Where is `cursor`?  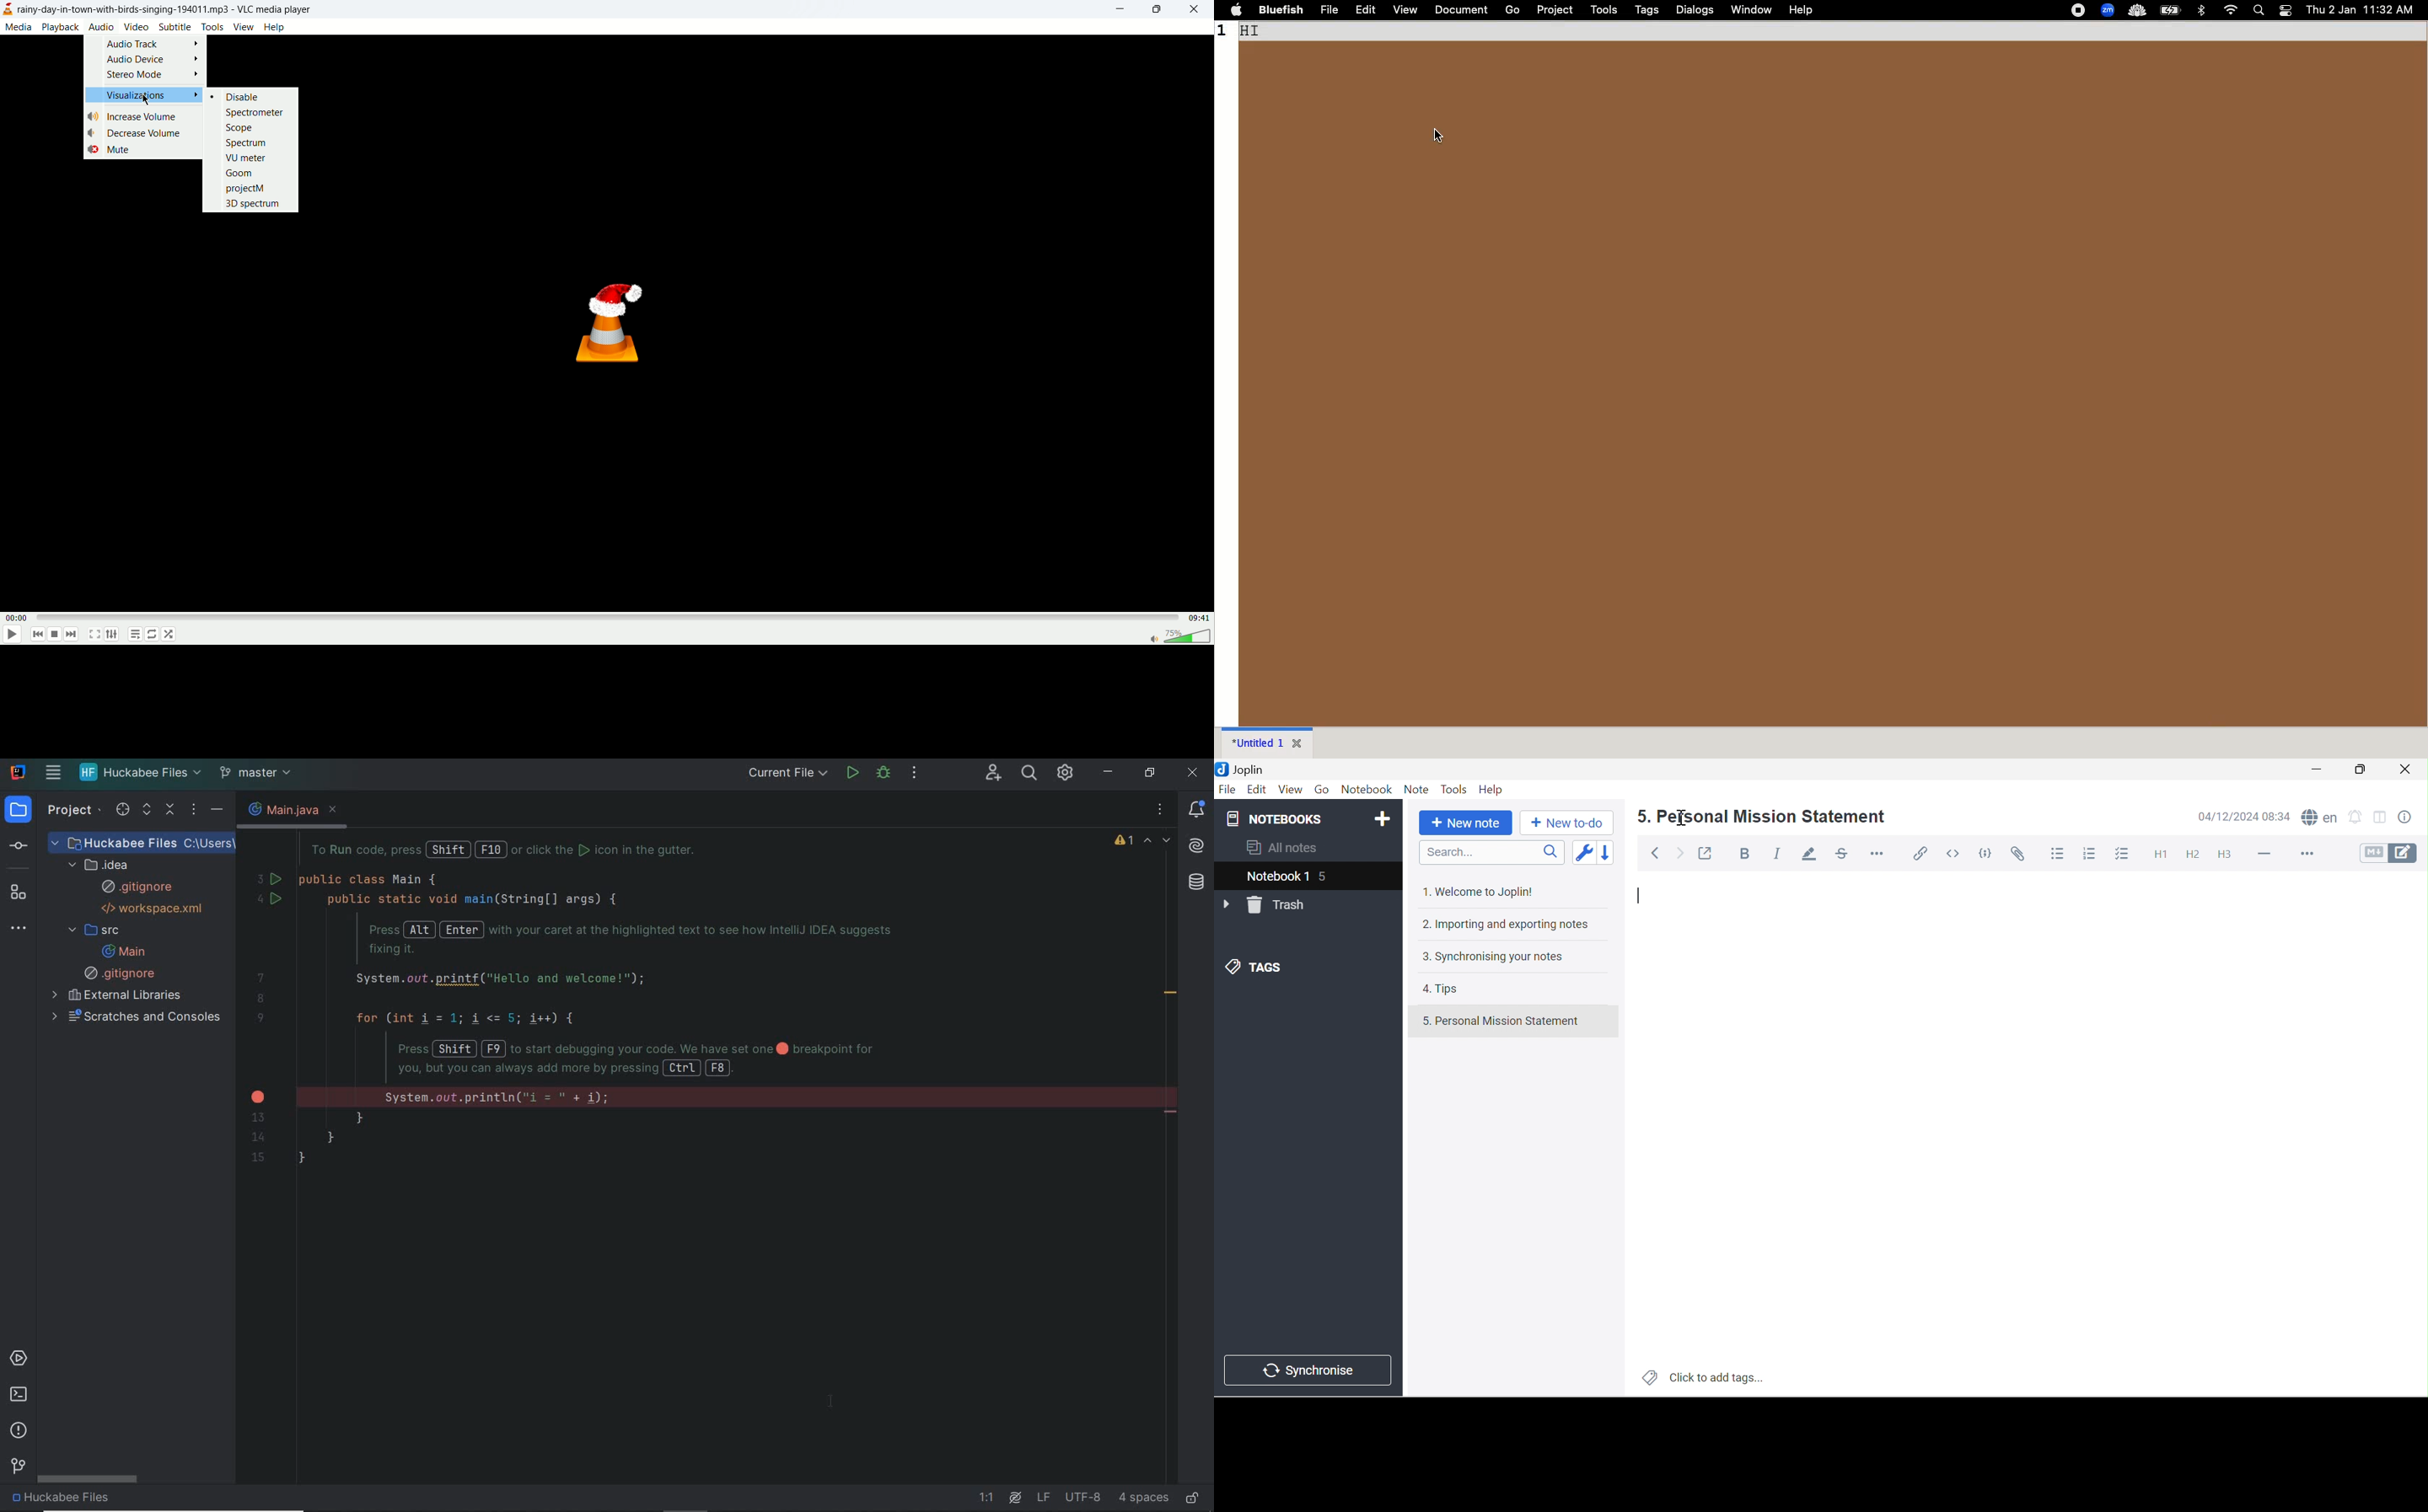
cursor is located at coordinates (1680, 817).